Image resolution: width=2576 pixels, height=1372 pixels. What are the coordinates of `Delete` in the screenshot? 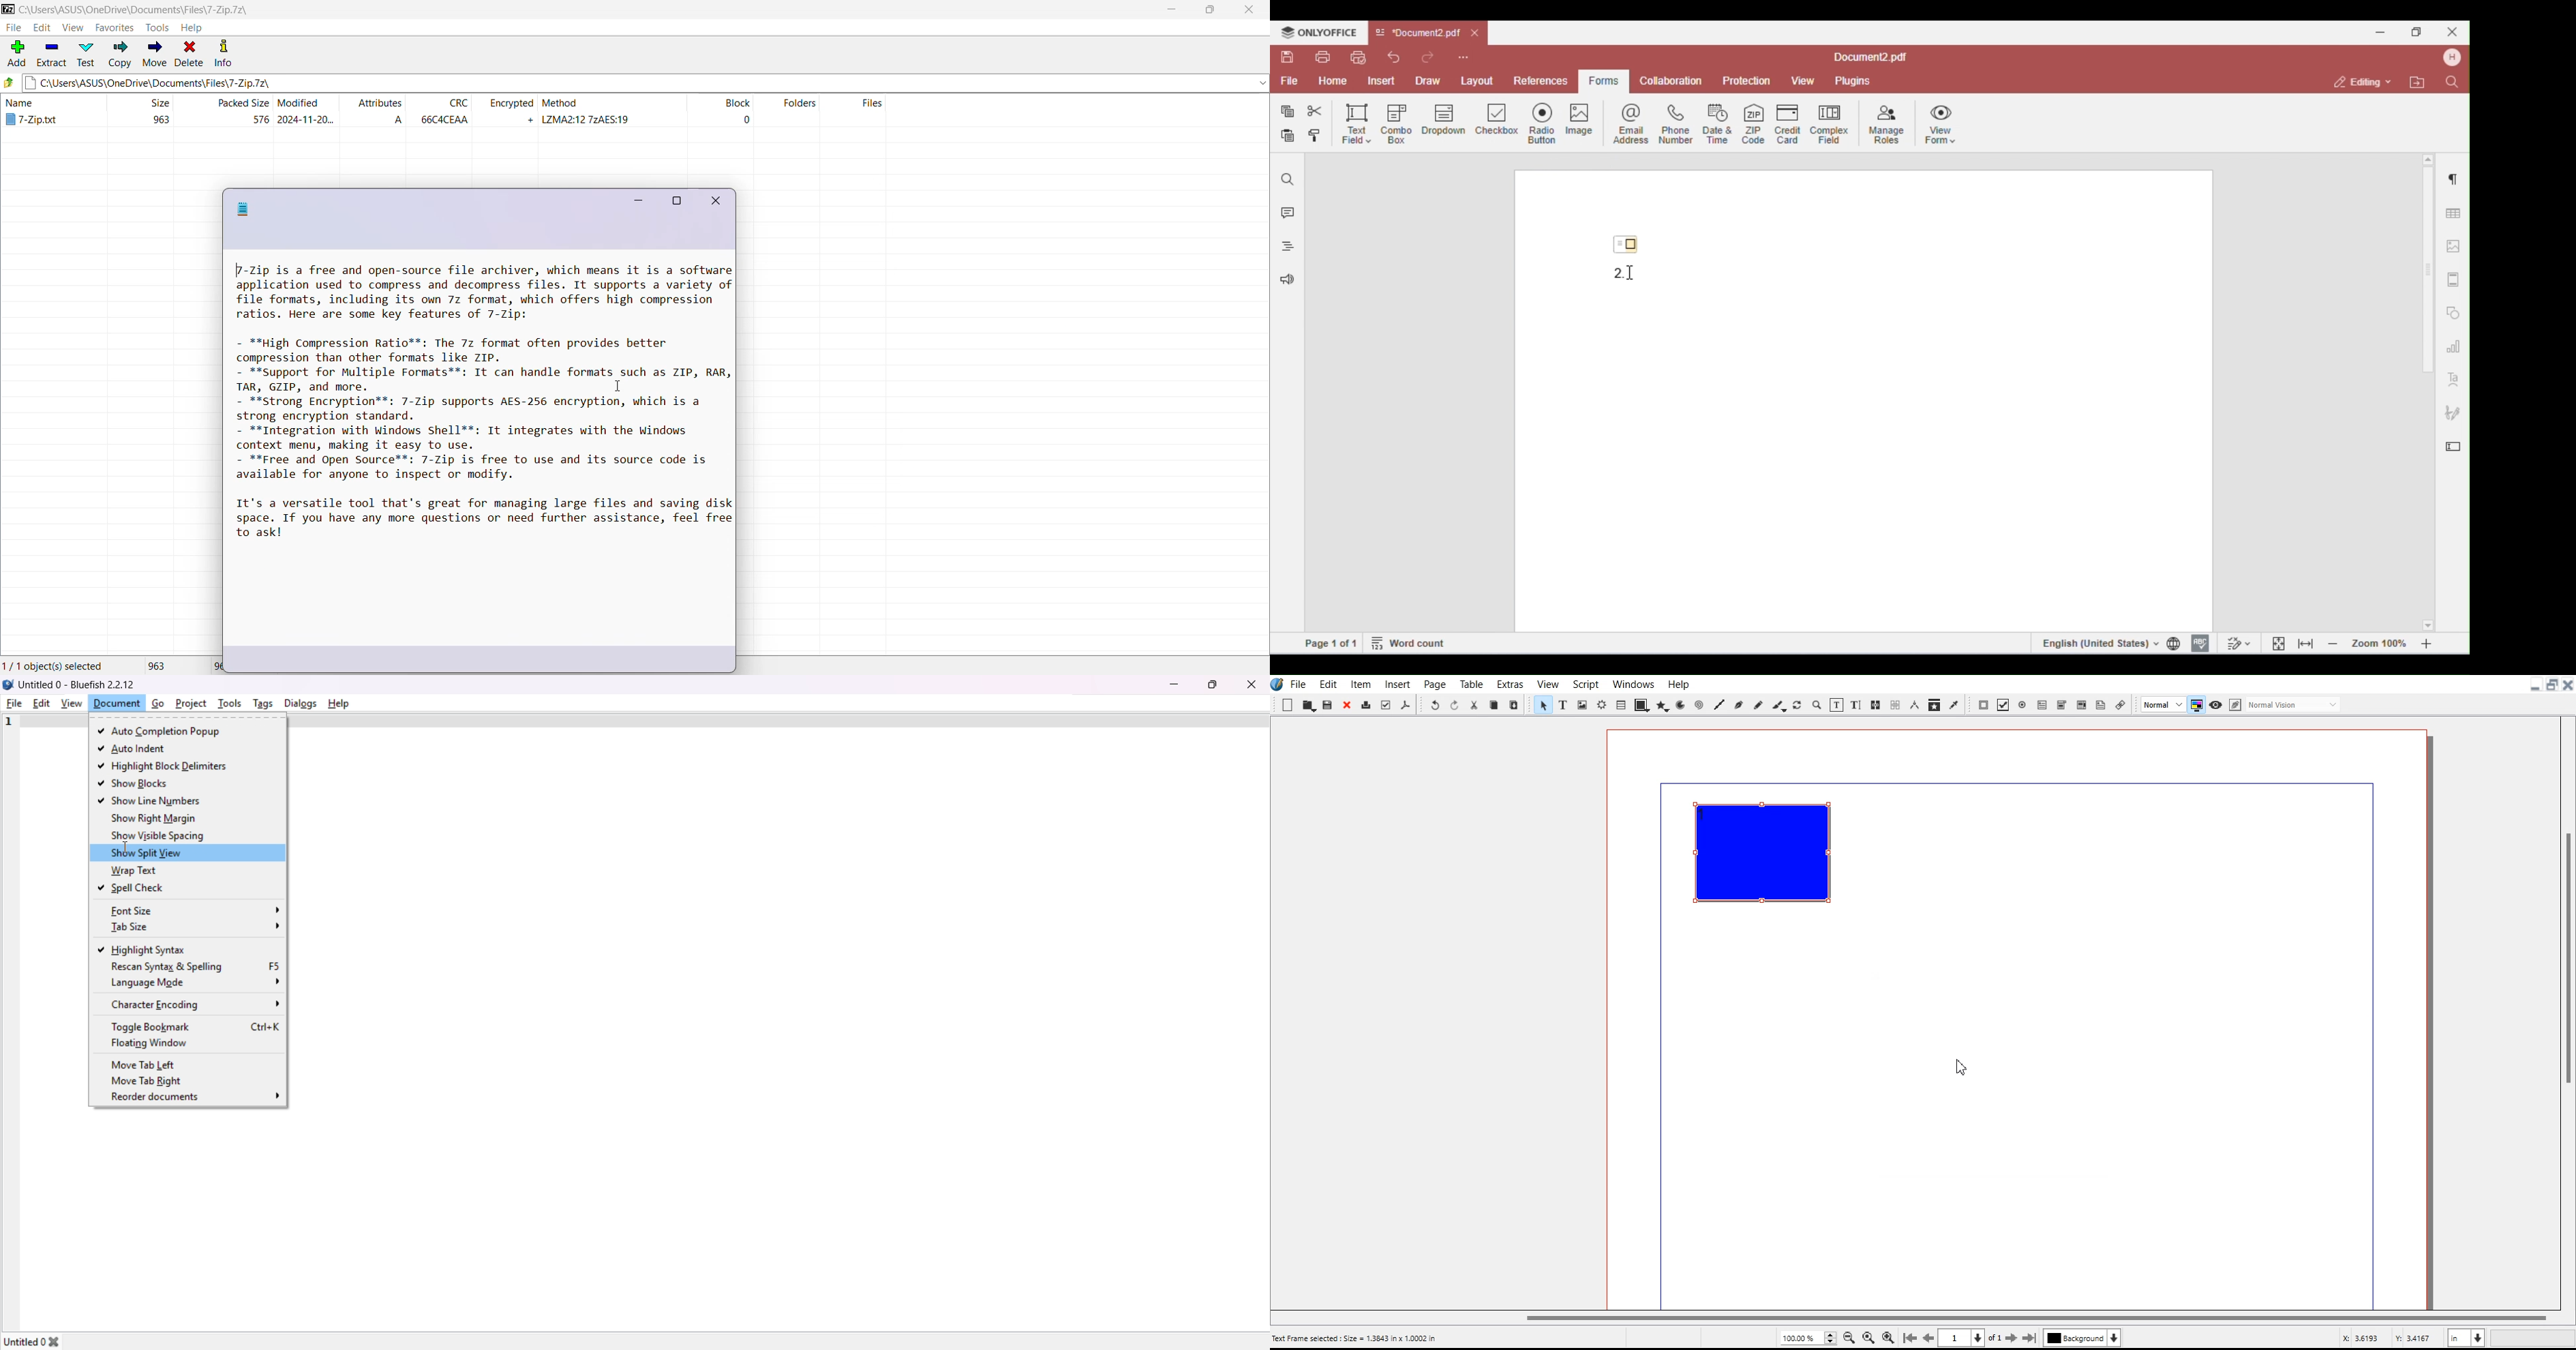 It's located at (190, 53).